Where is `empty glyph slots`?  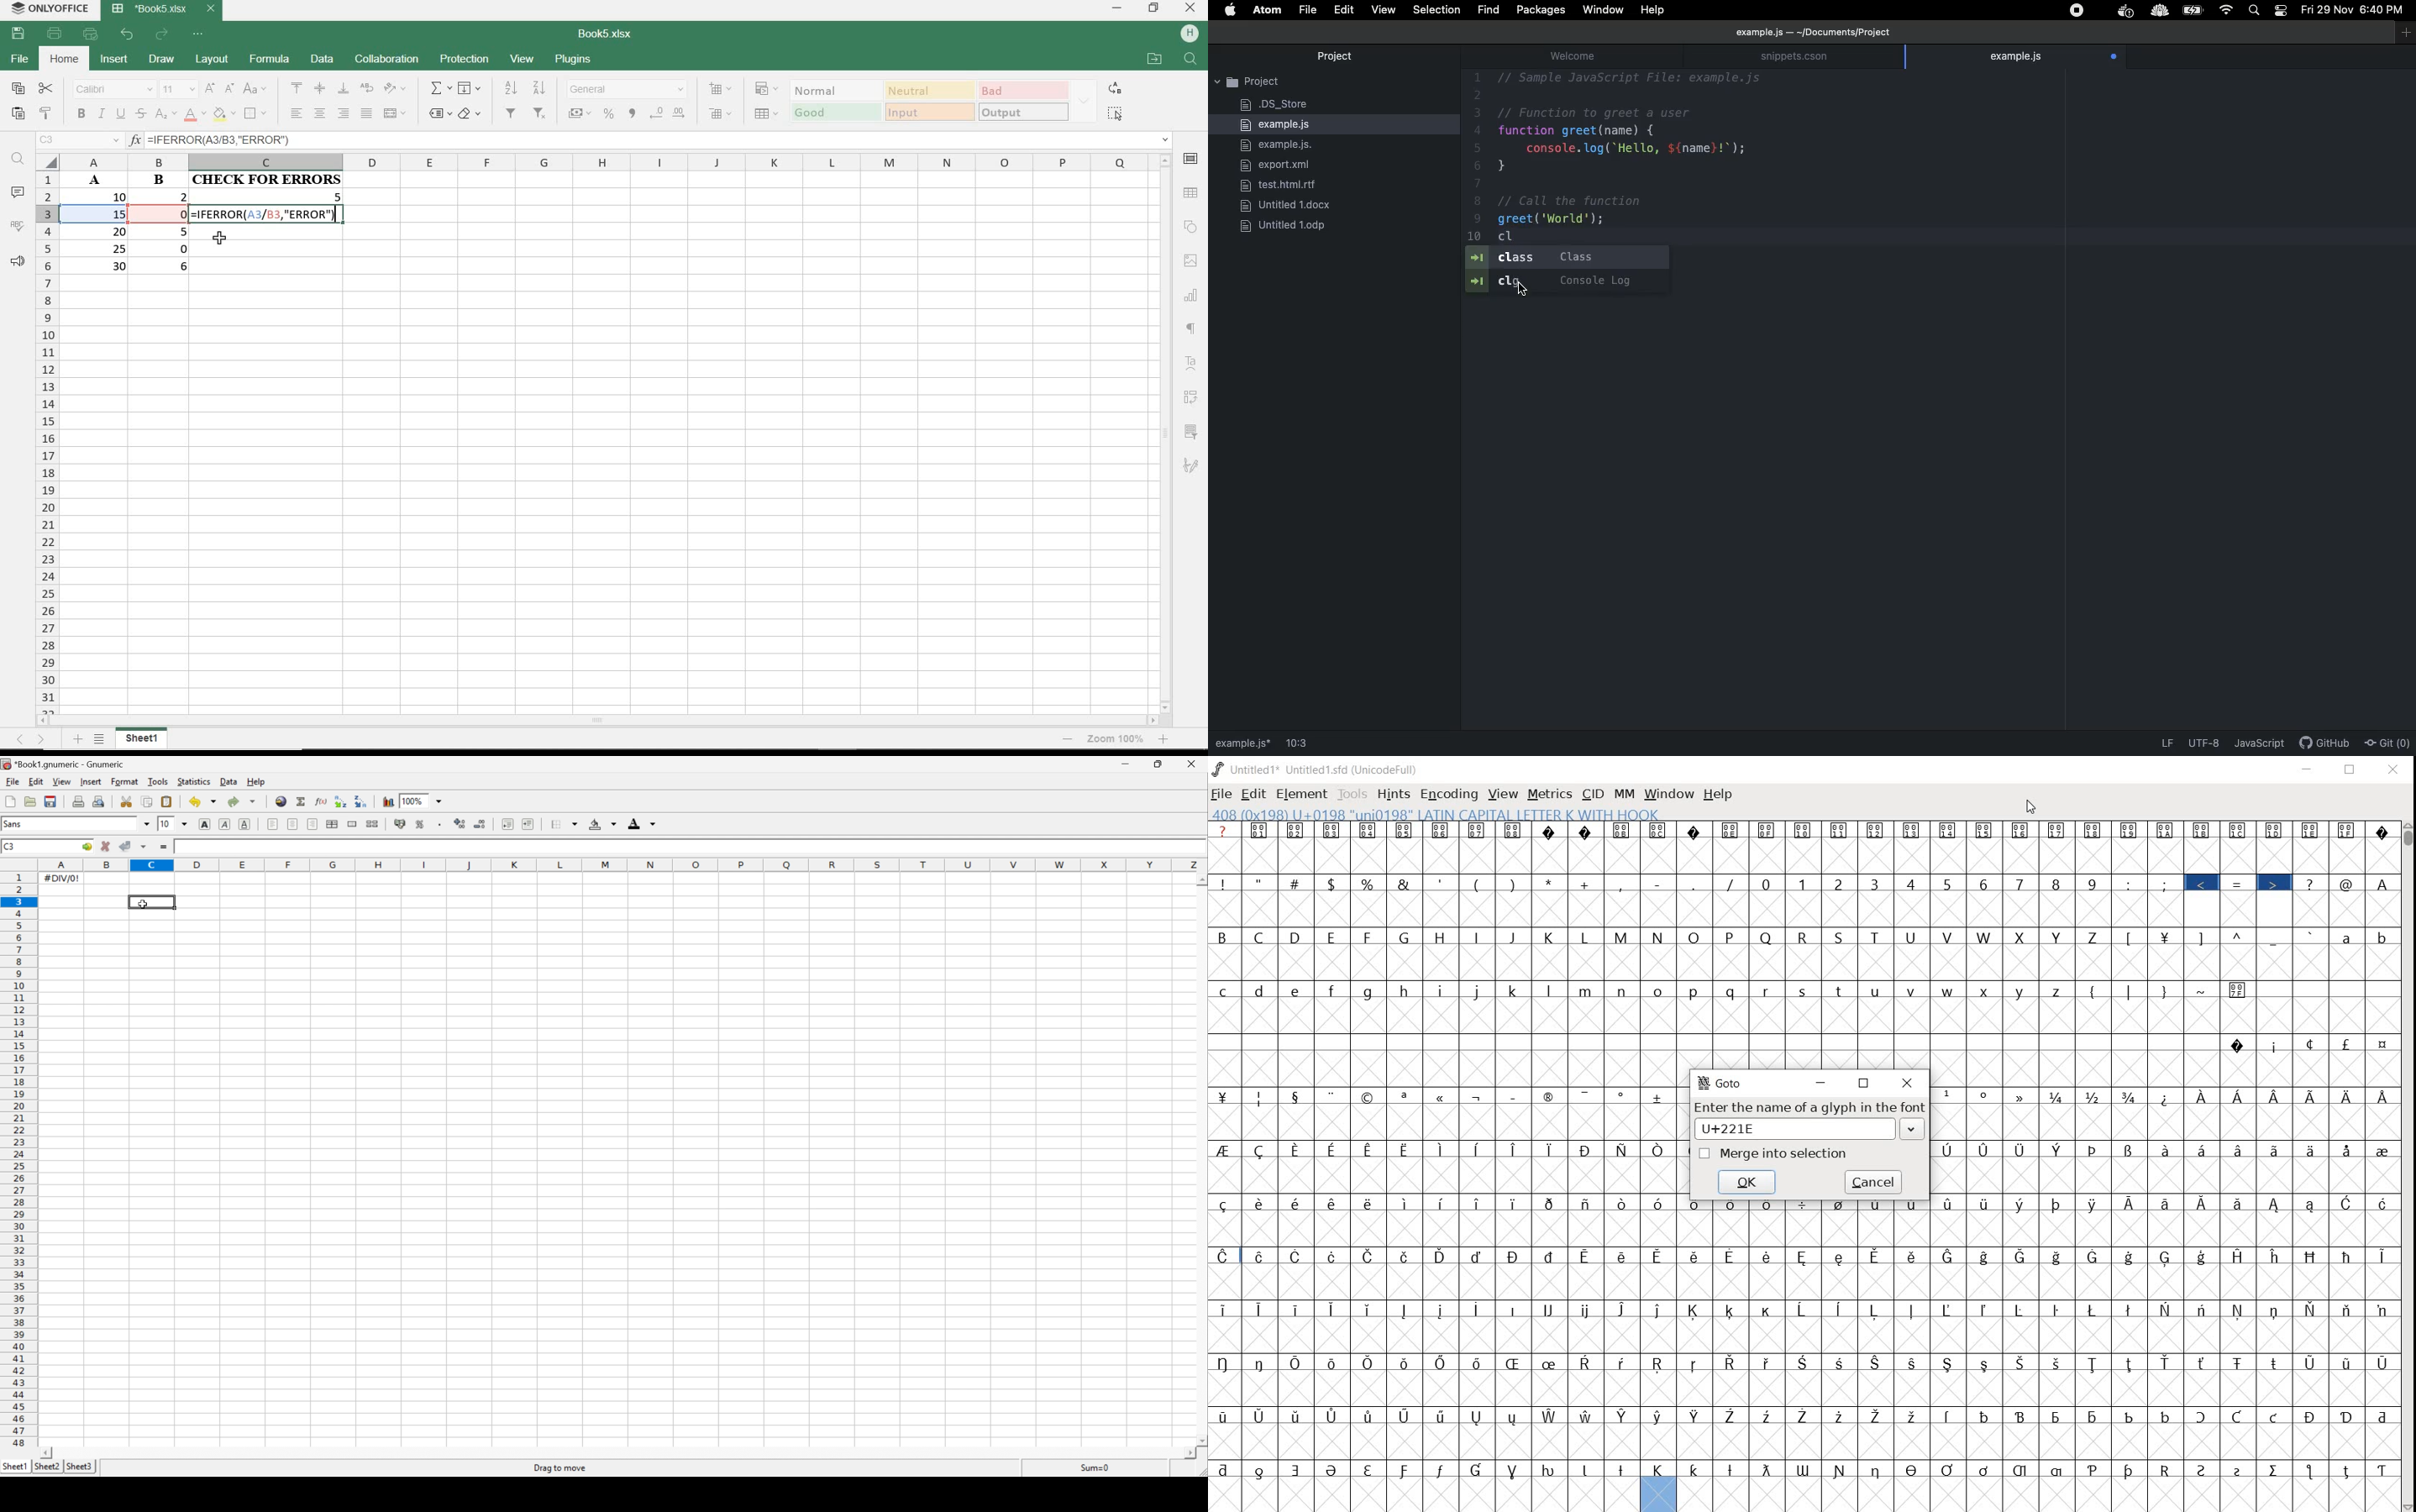
empty glyph slots is located at coordinates (2165, 1175).